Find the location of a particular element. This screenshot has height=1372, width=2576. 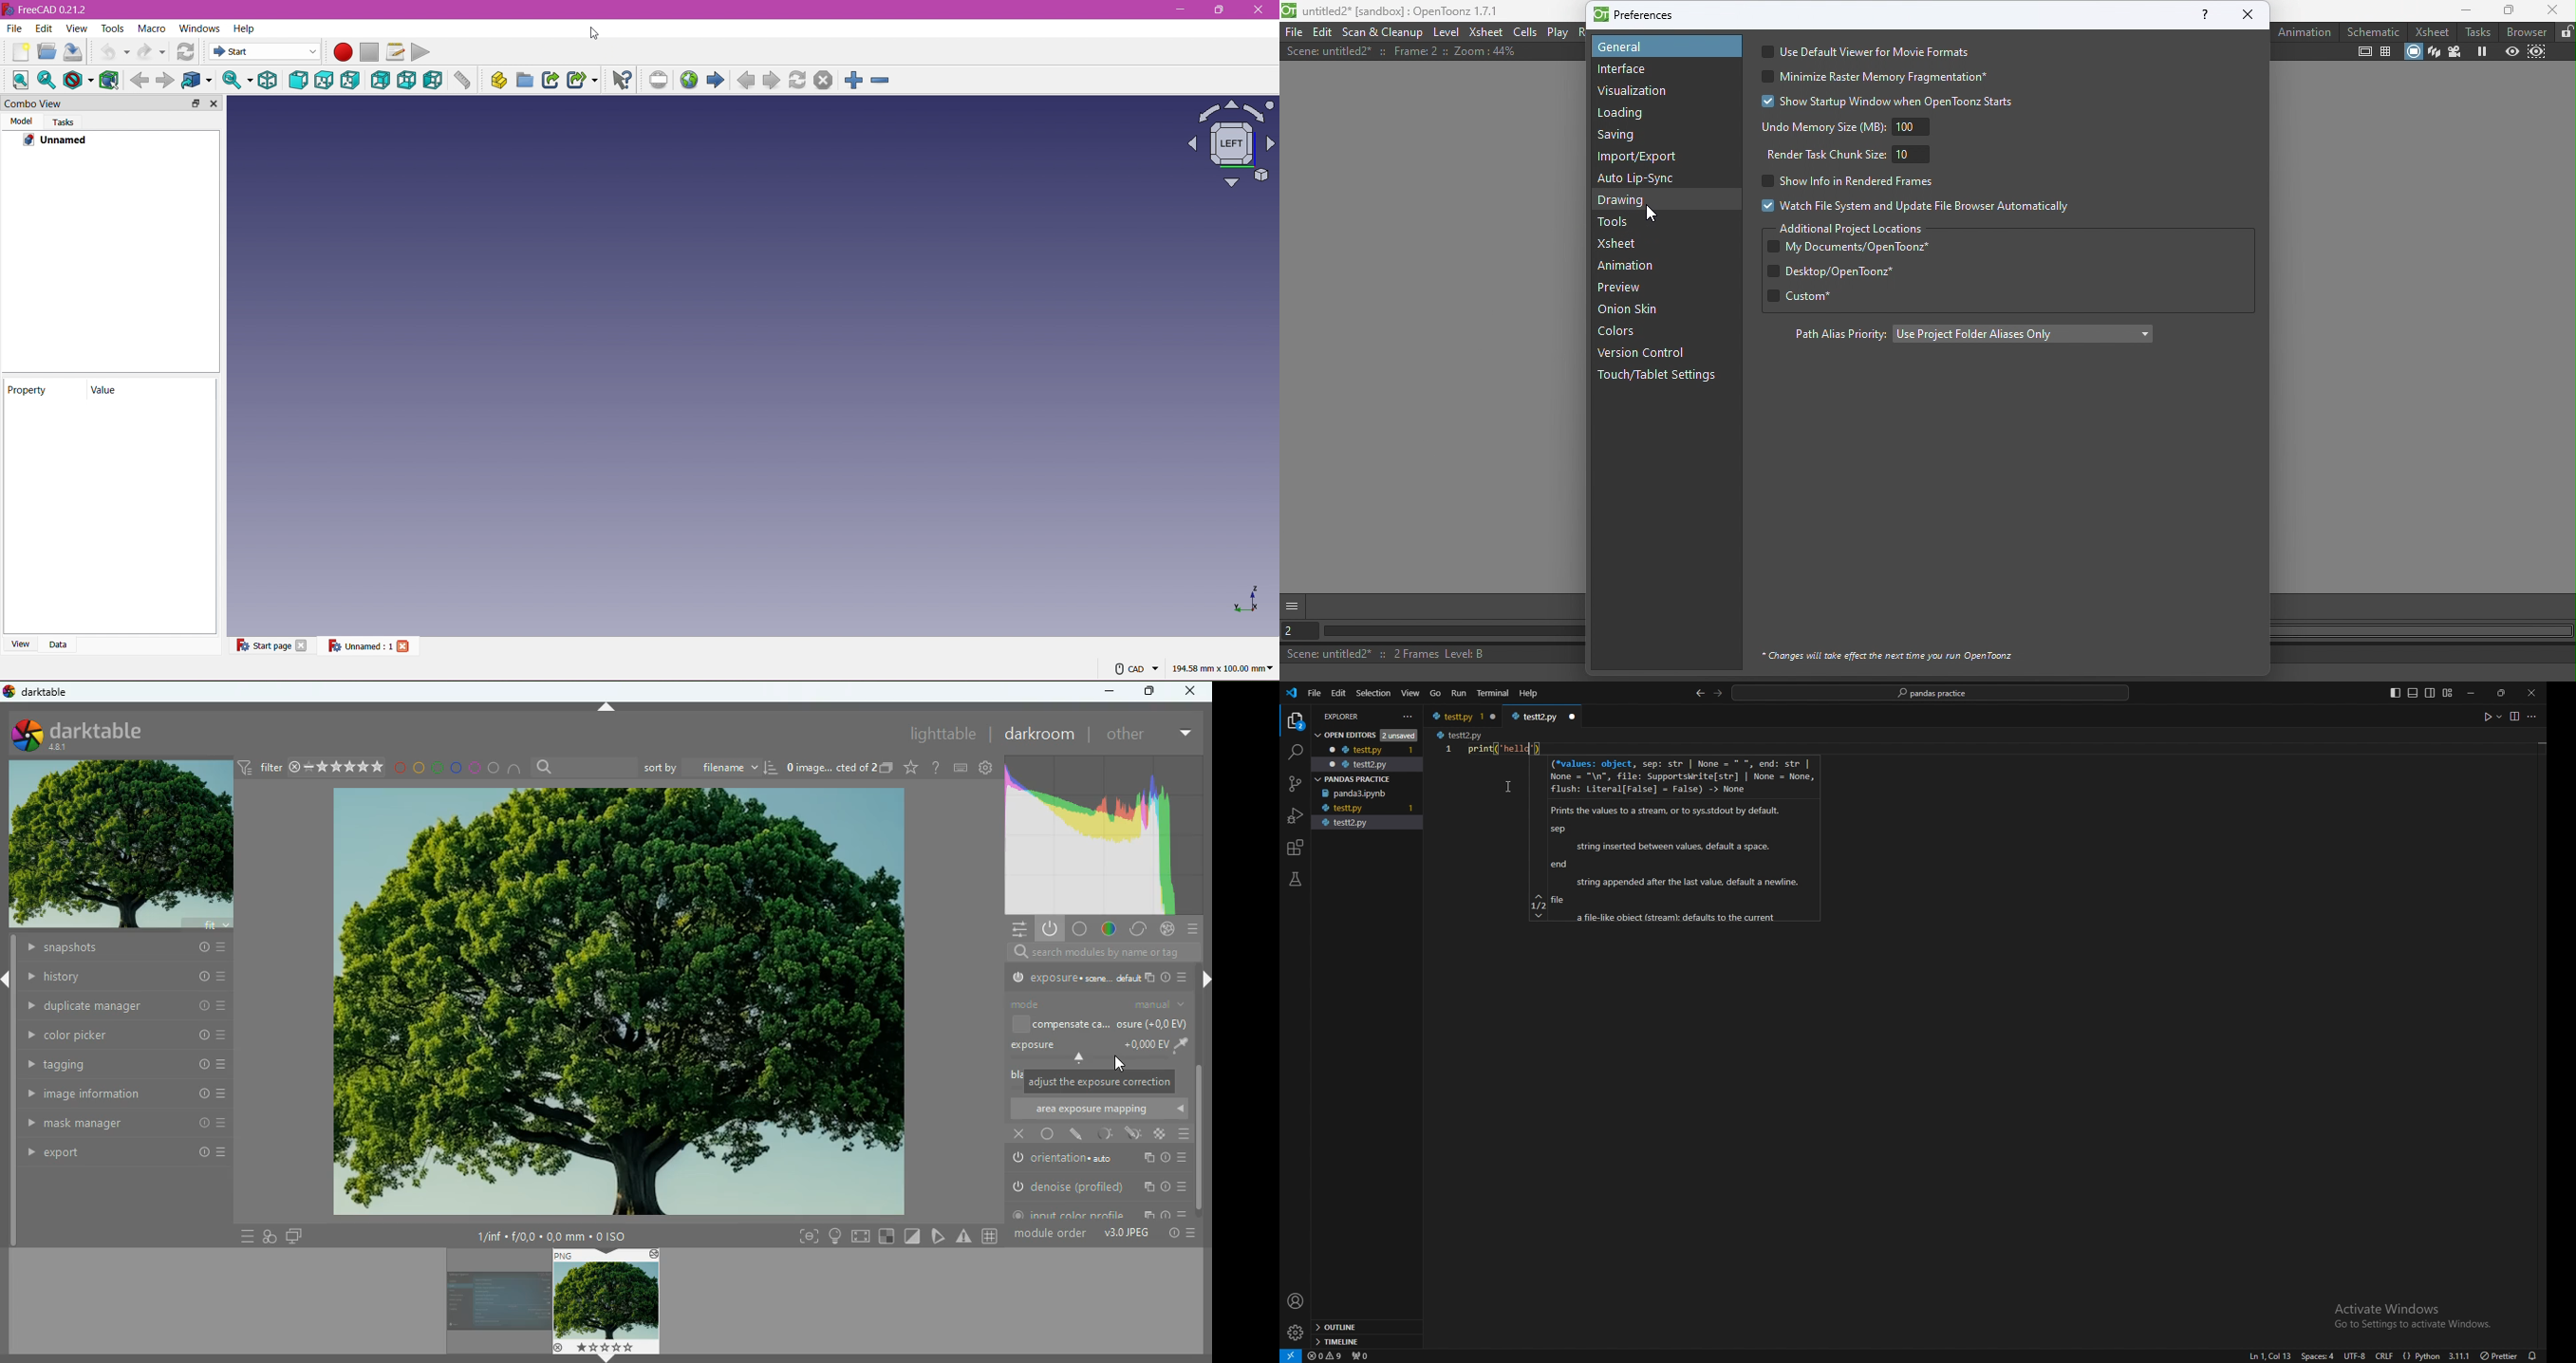

ports forwarded is located at coordinates (1359, 1354).